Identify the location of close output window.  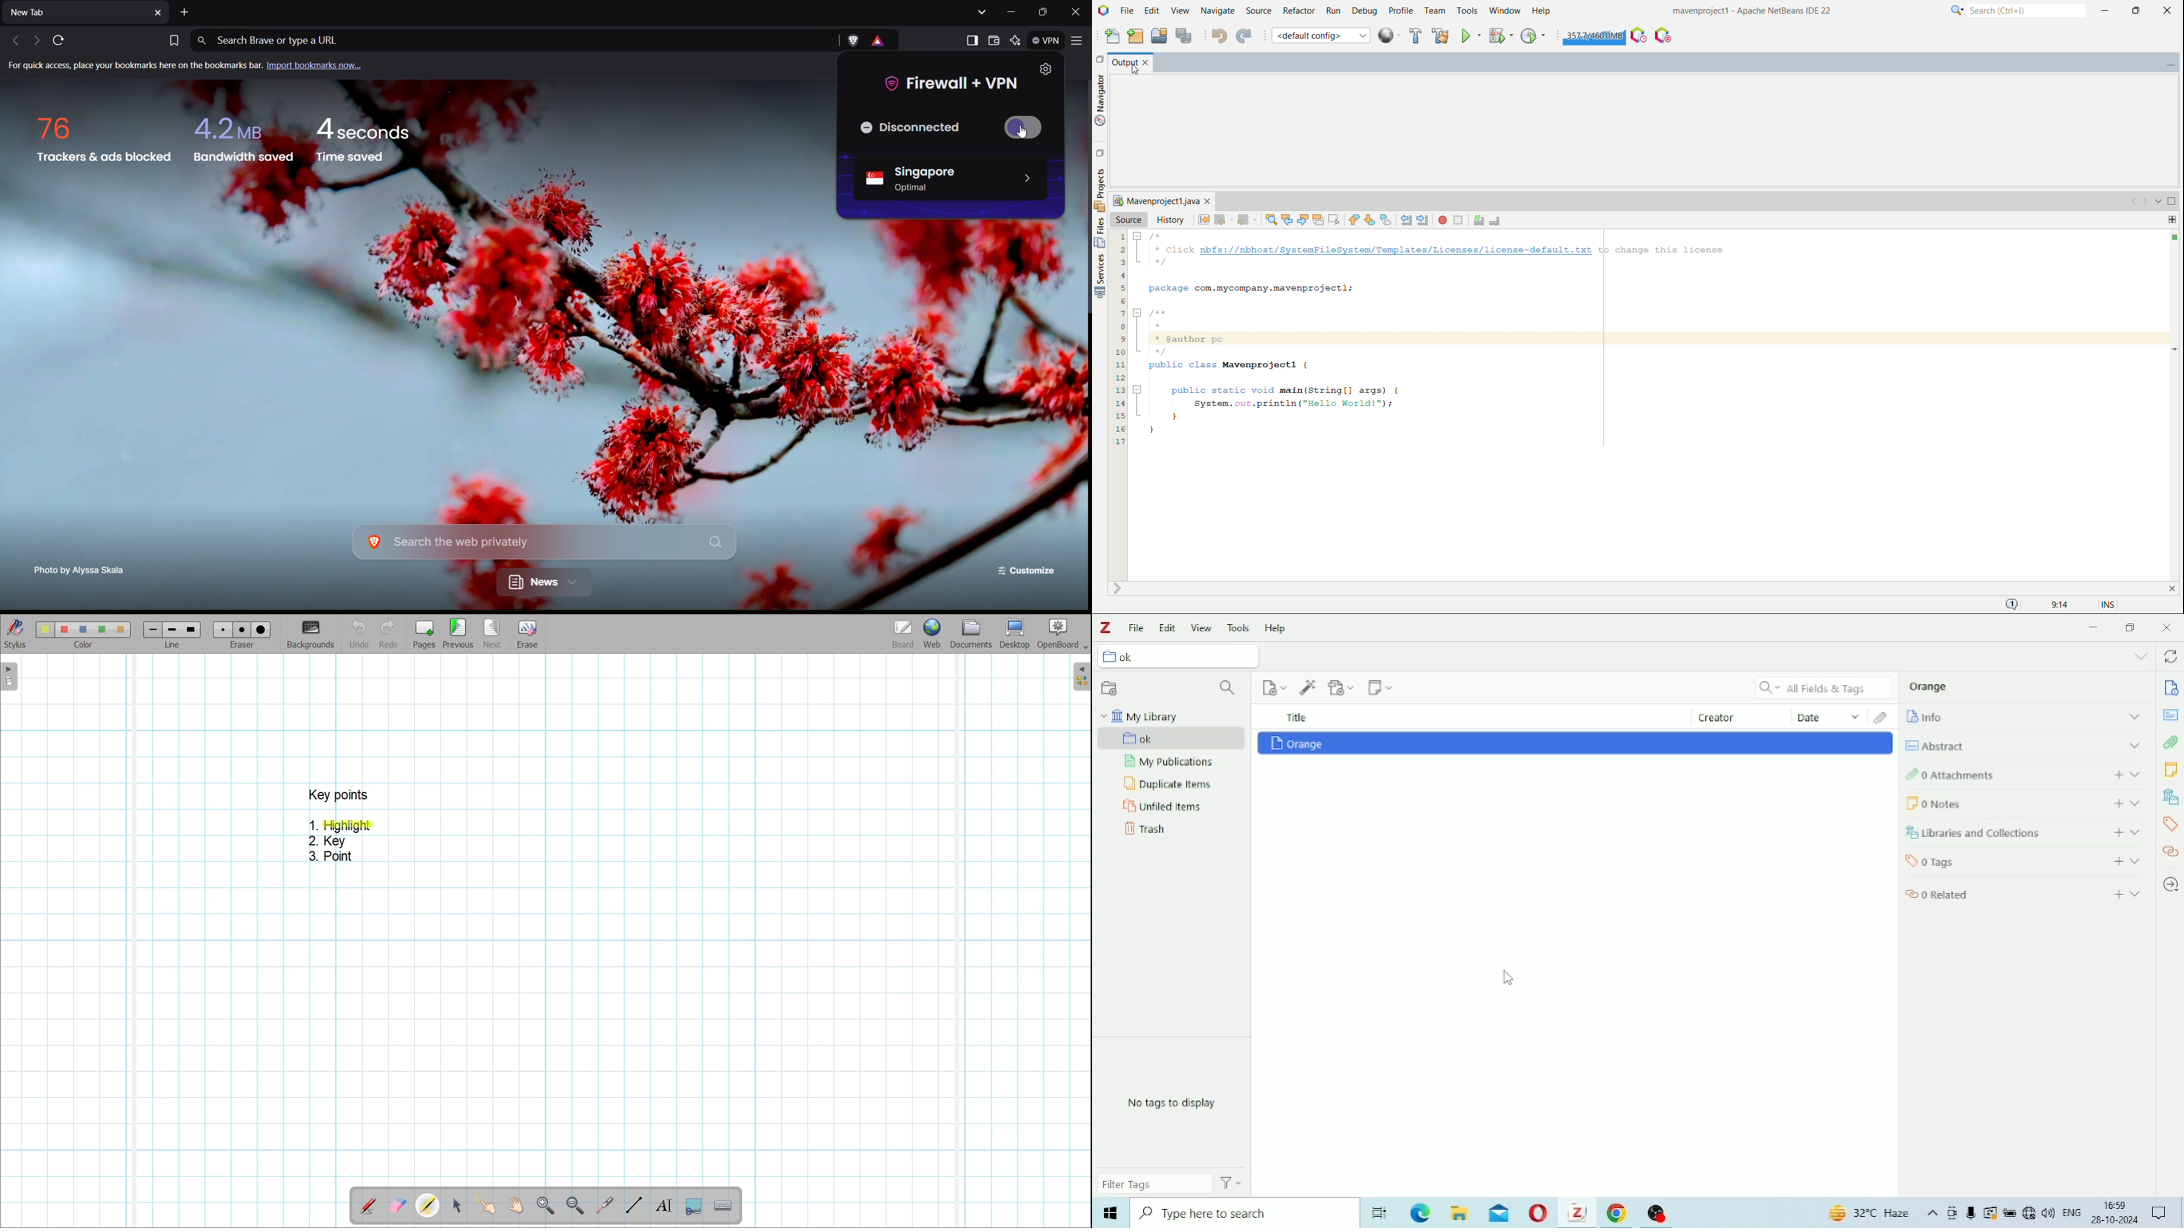
(1146, 64).